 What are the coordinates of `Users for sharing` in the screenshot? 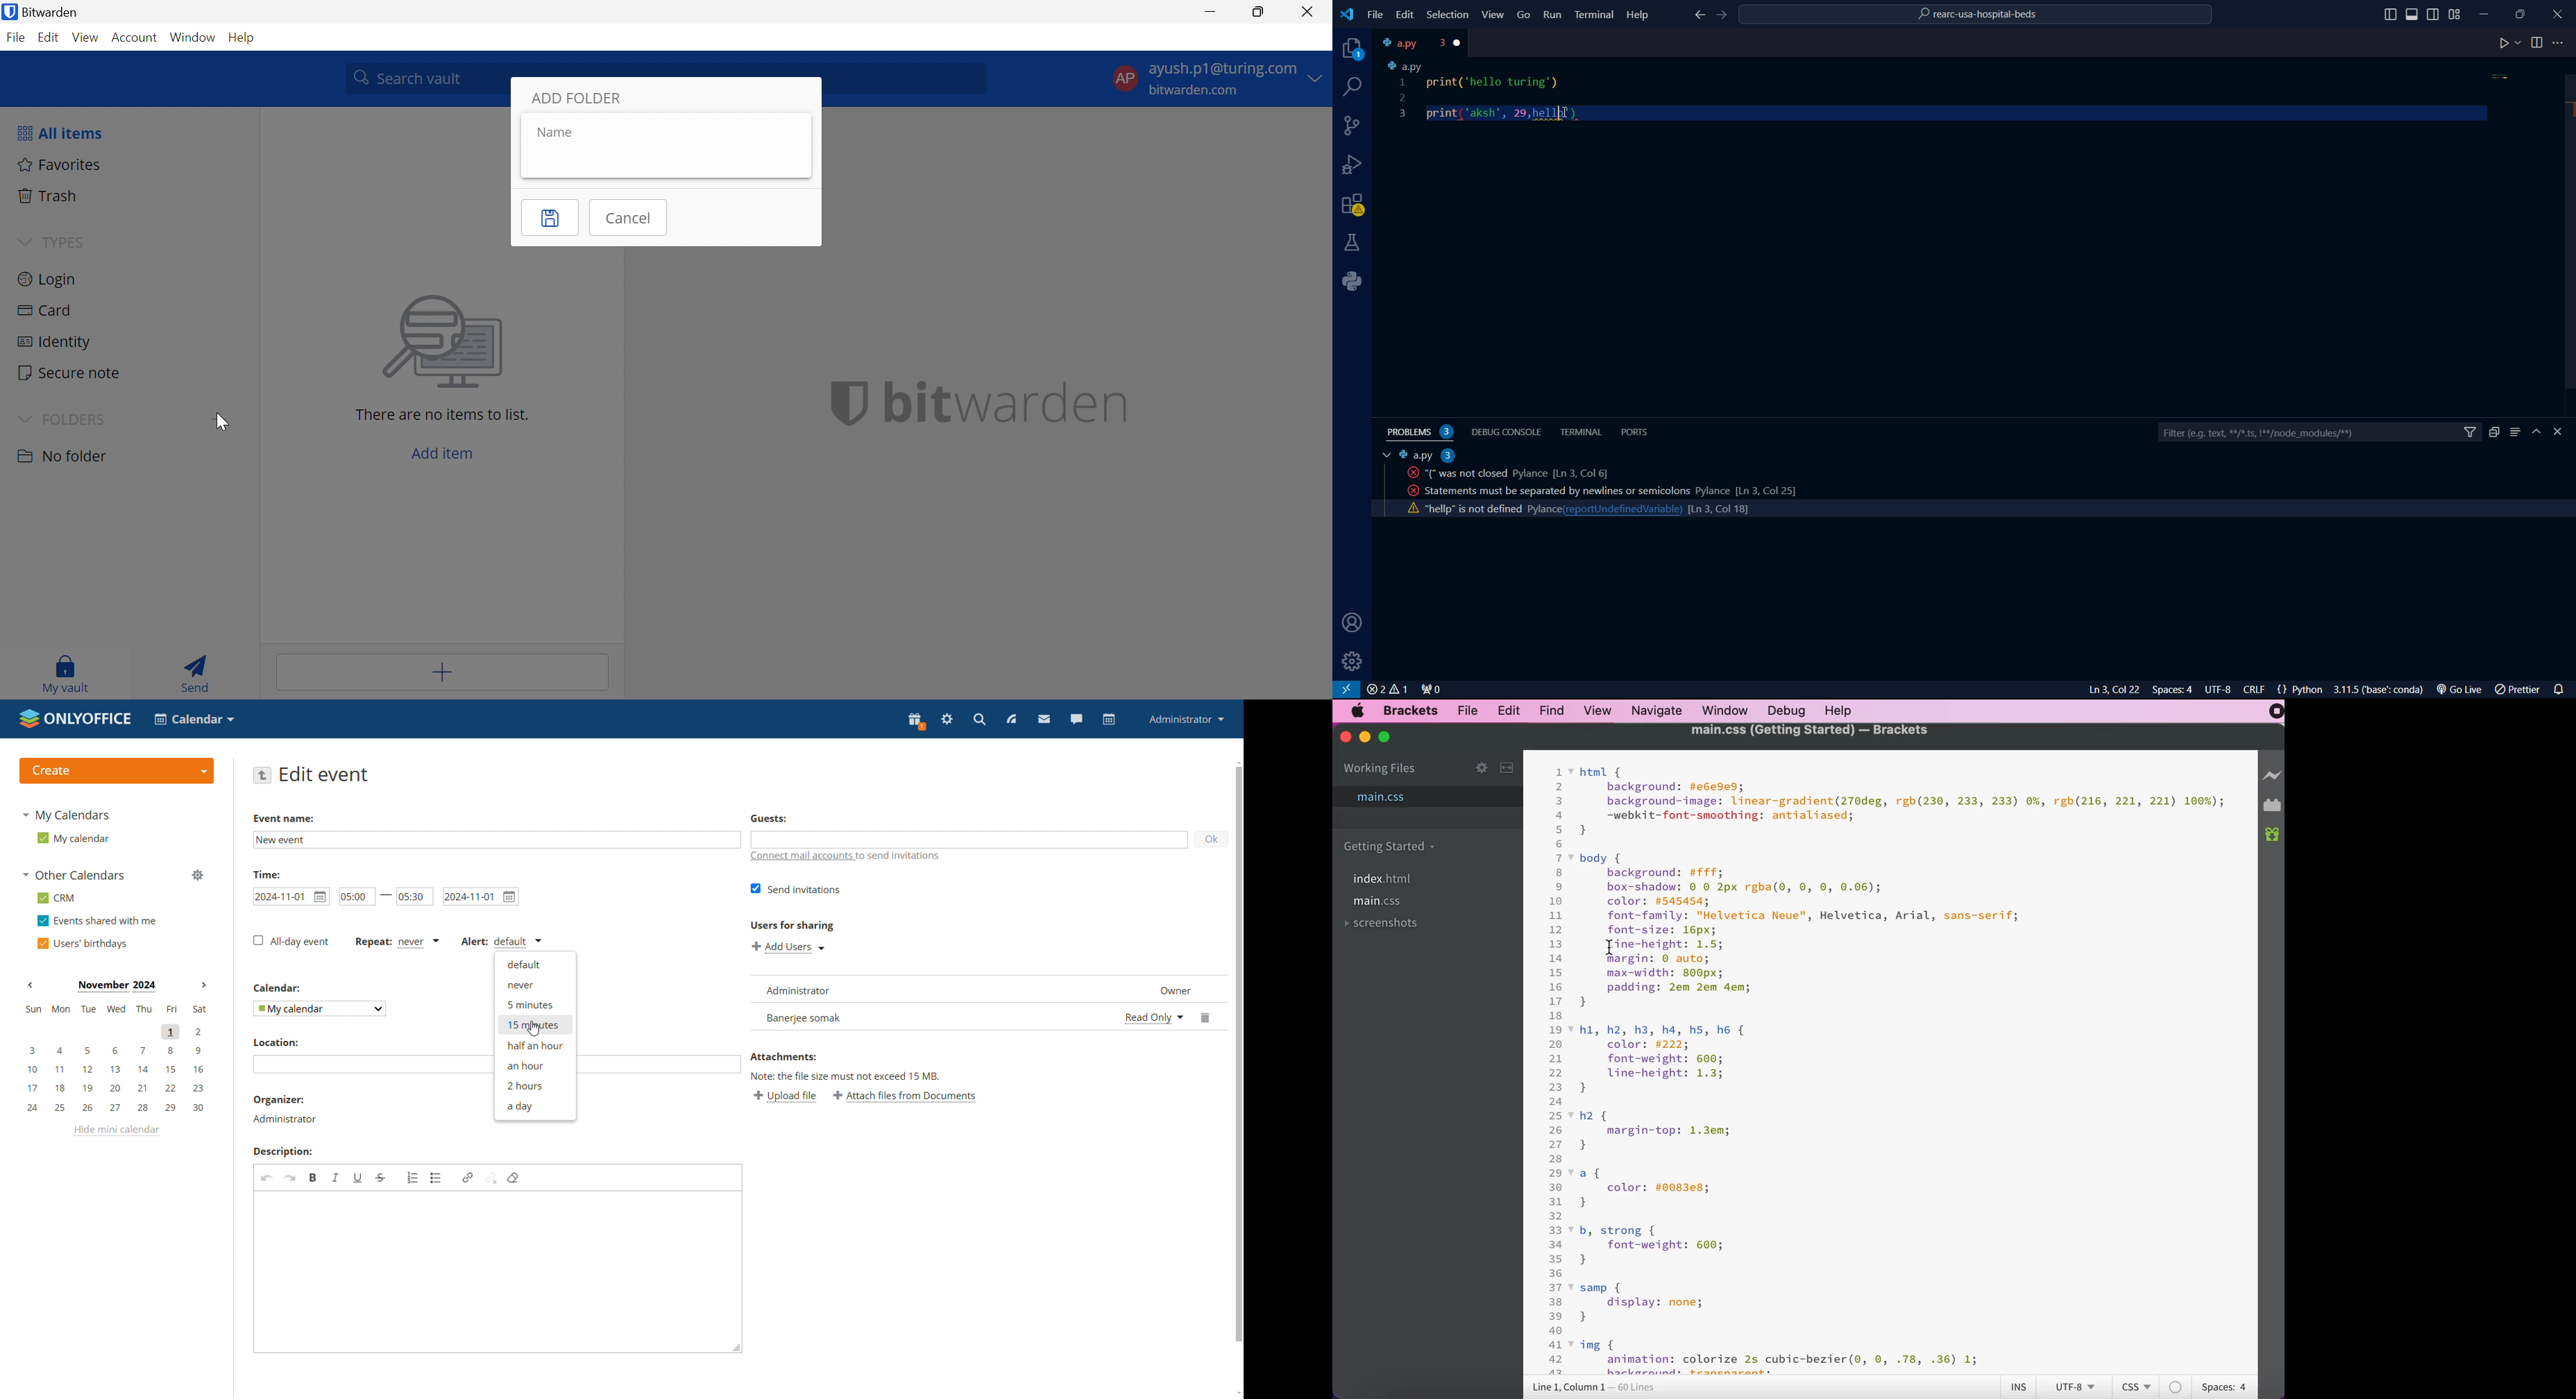 It's located at (794, 926).